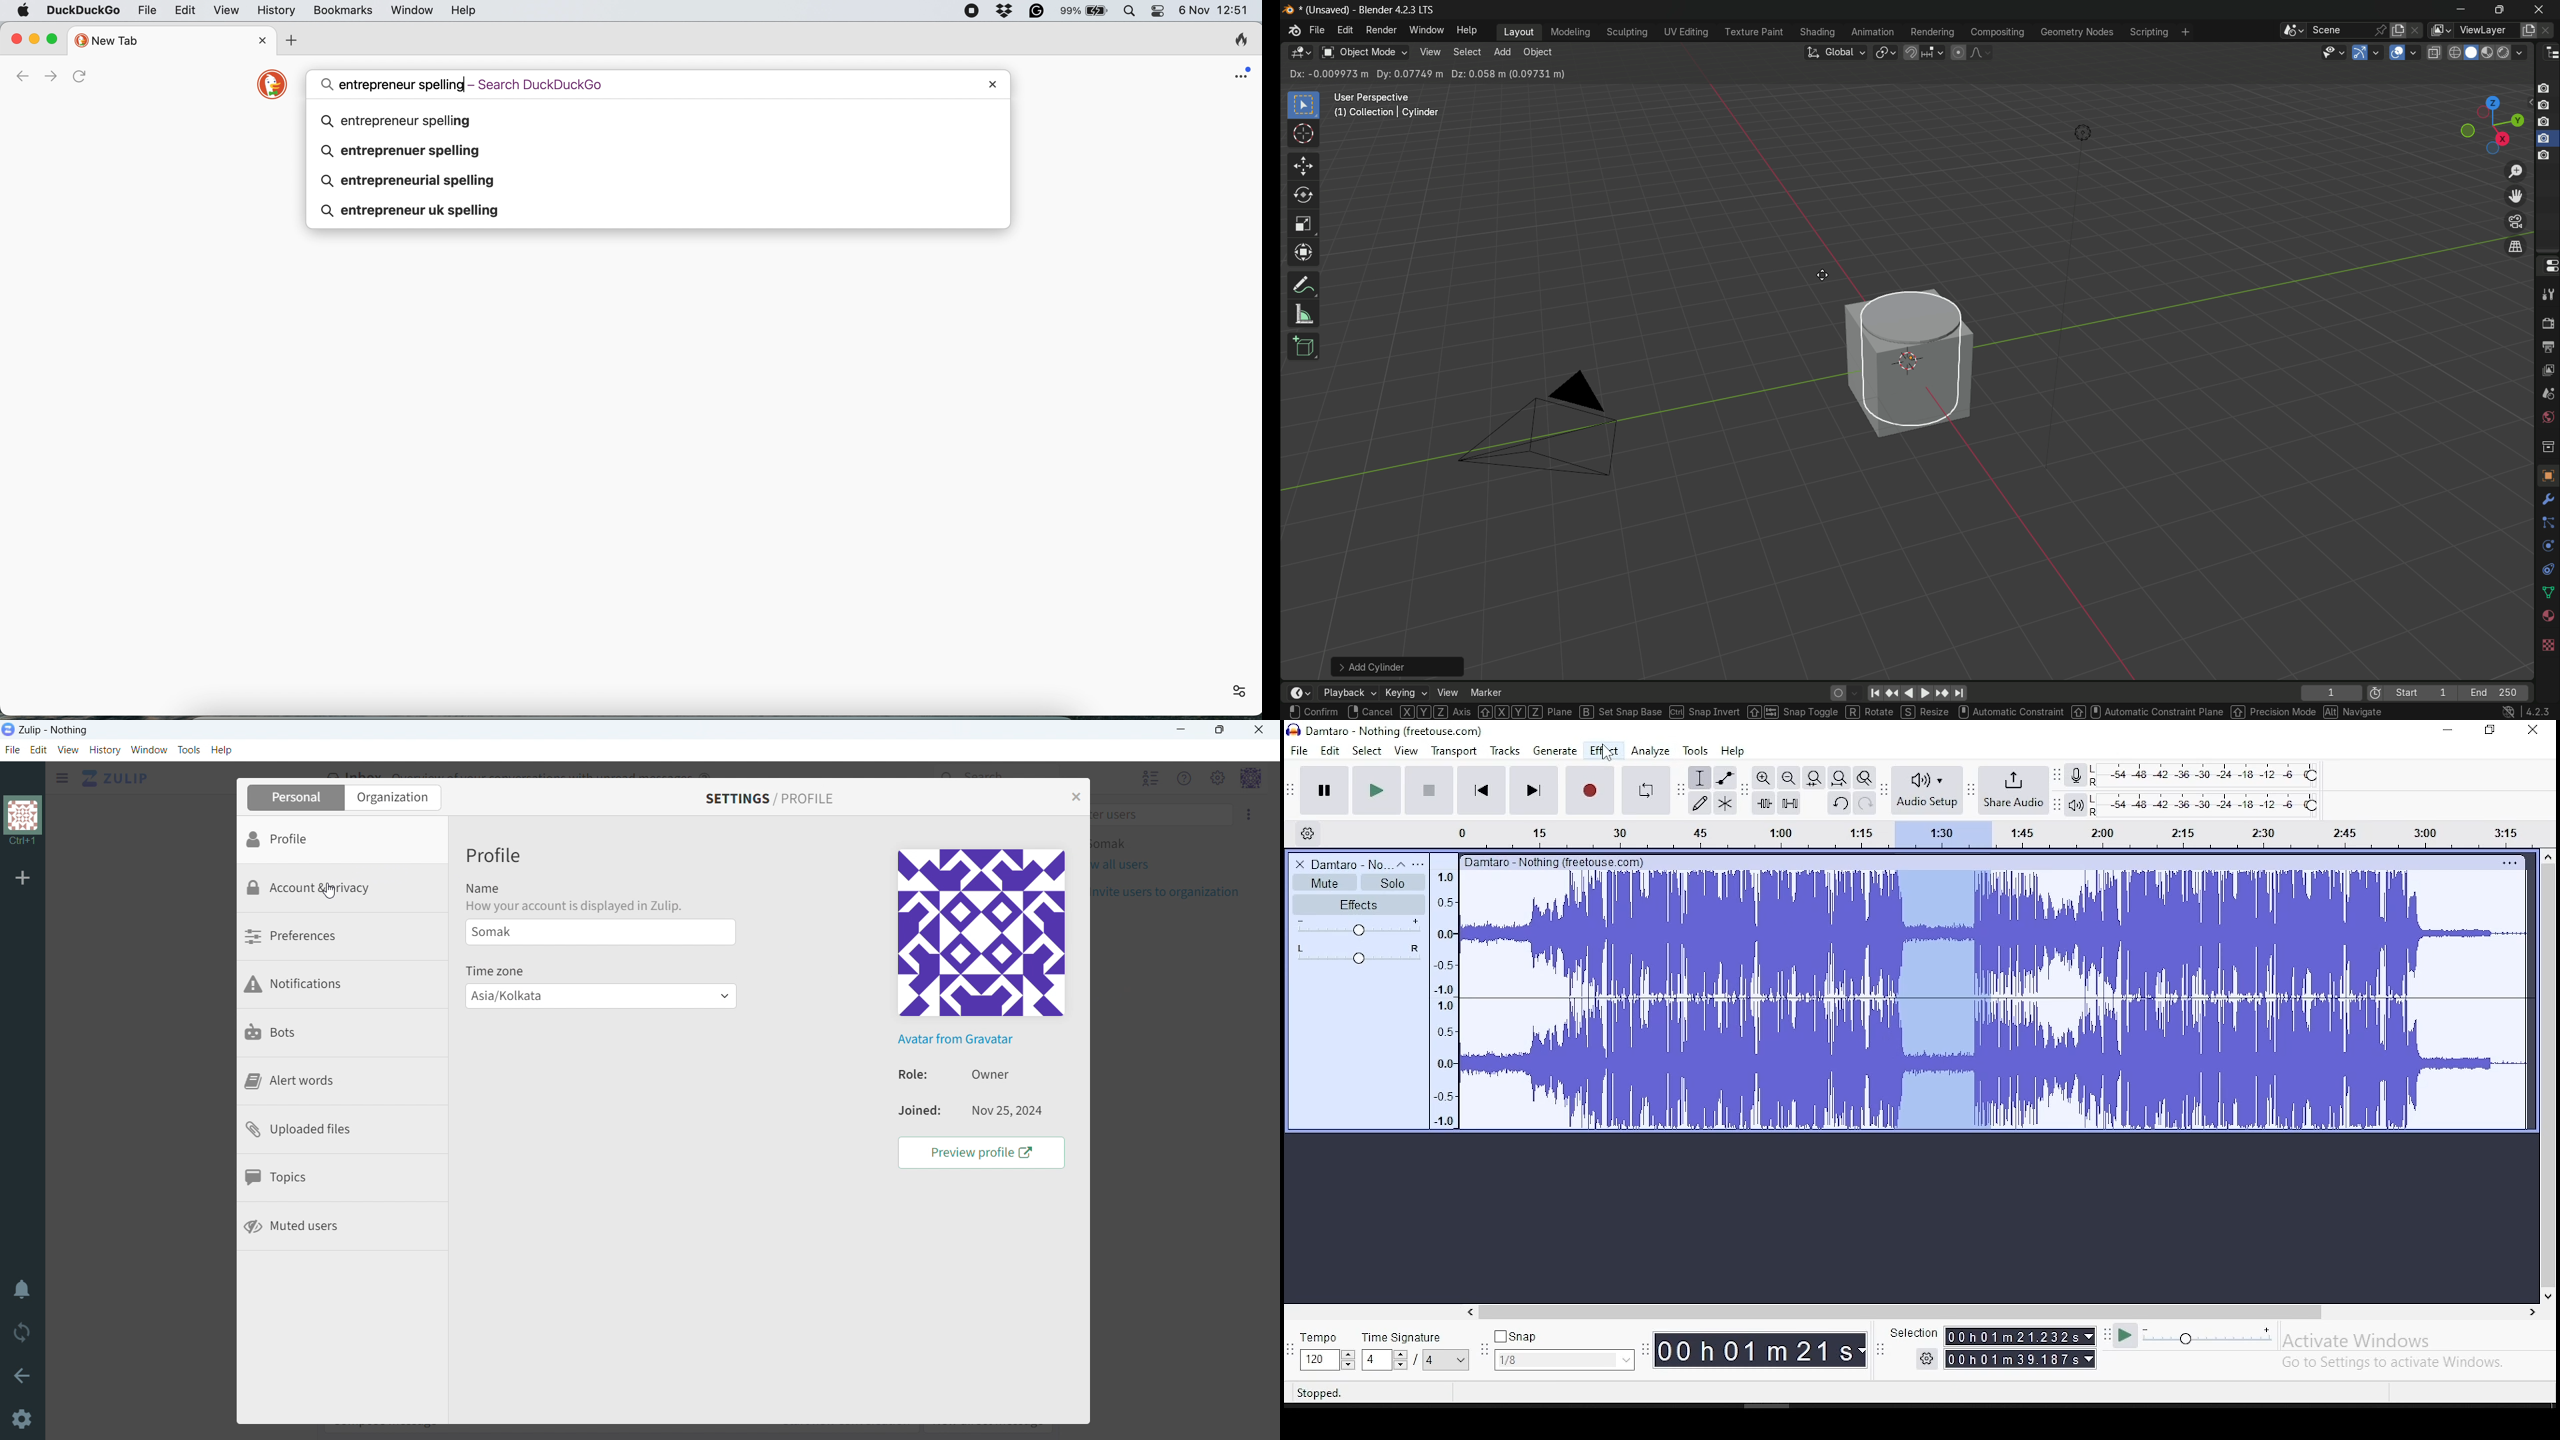 The height and width of the screenshot is (1456, 2576). Describe the element at coordinates (1926, 788) in the screenshot. I see `audio setup` at that location.